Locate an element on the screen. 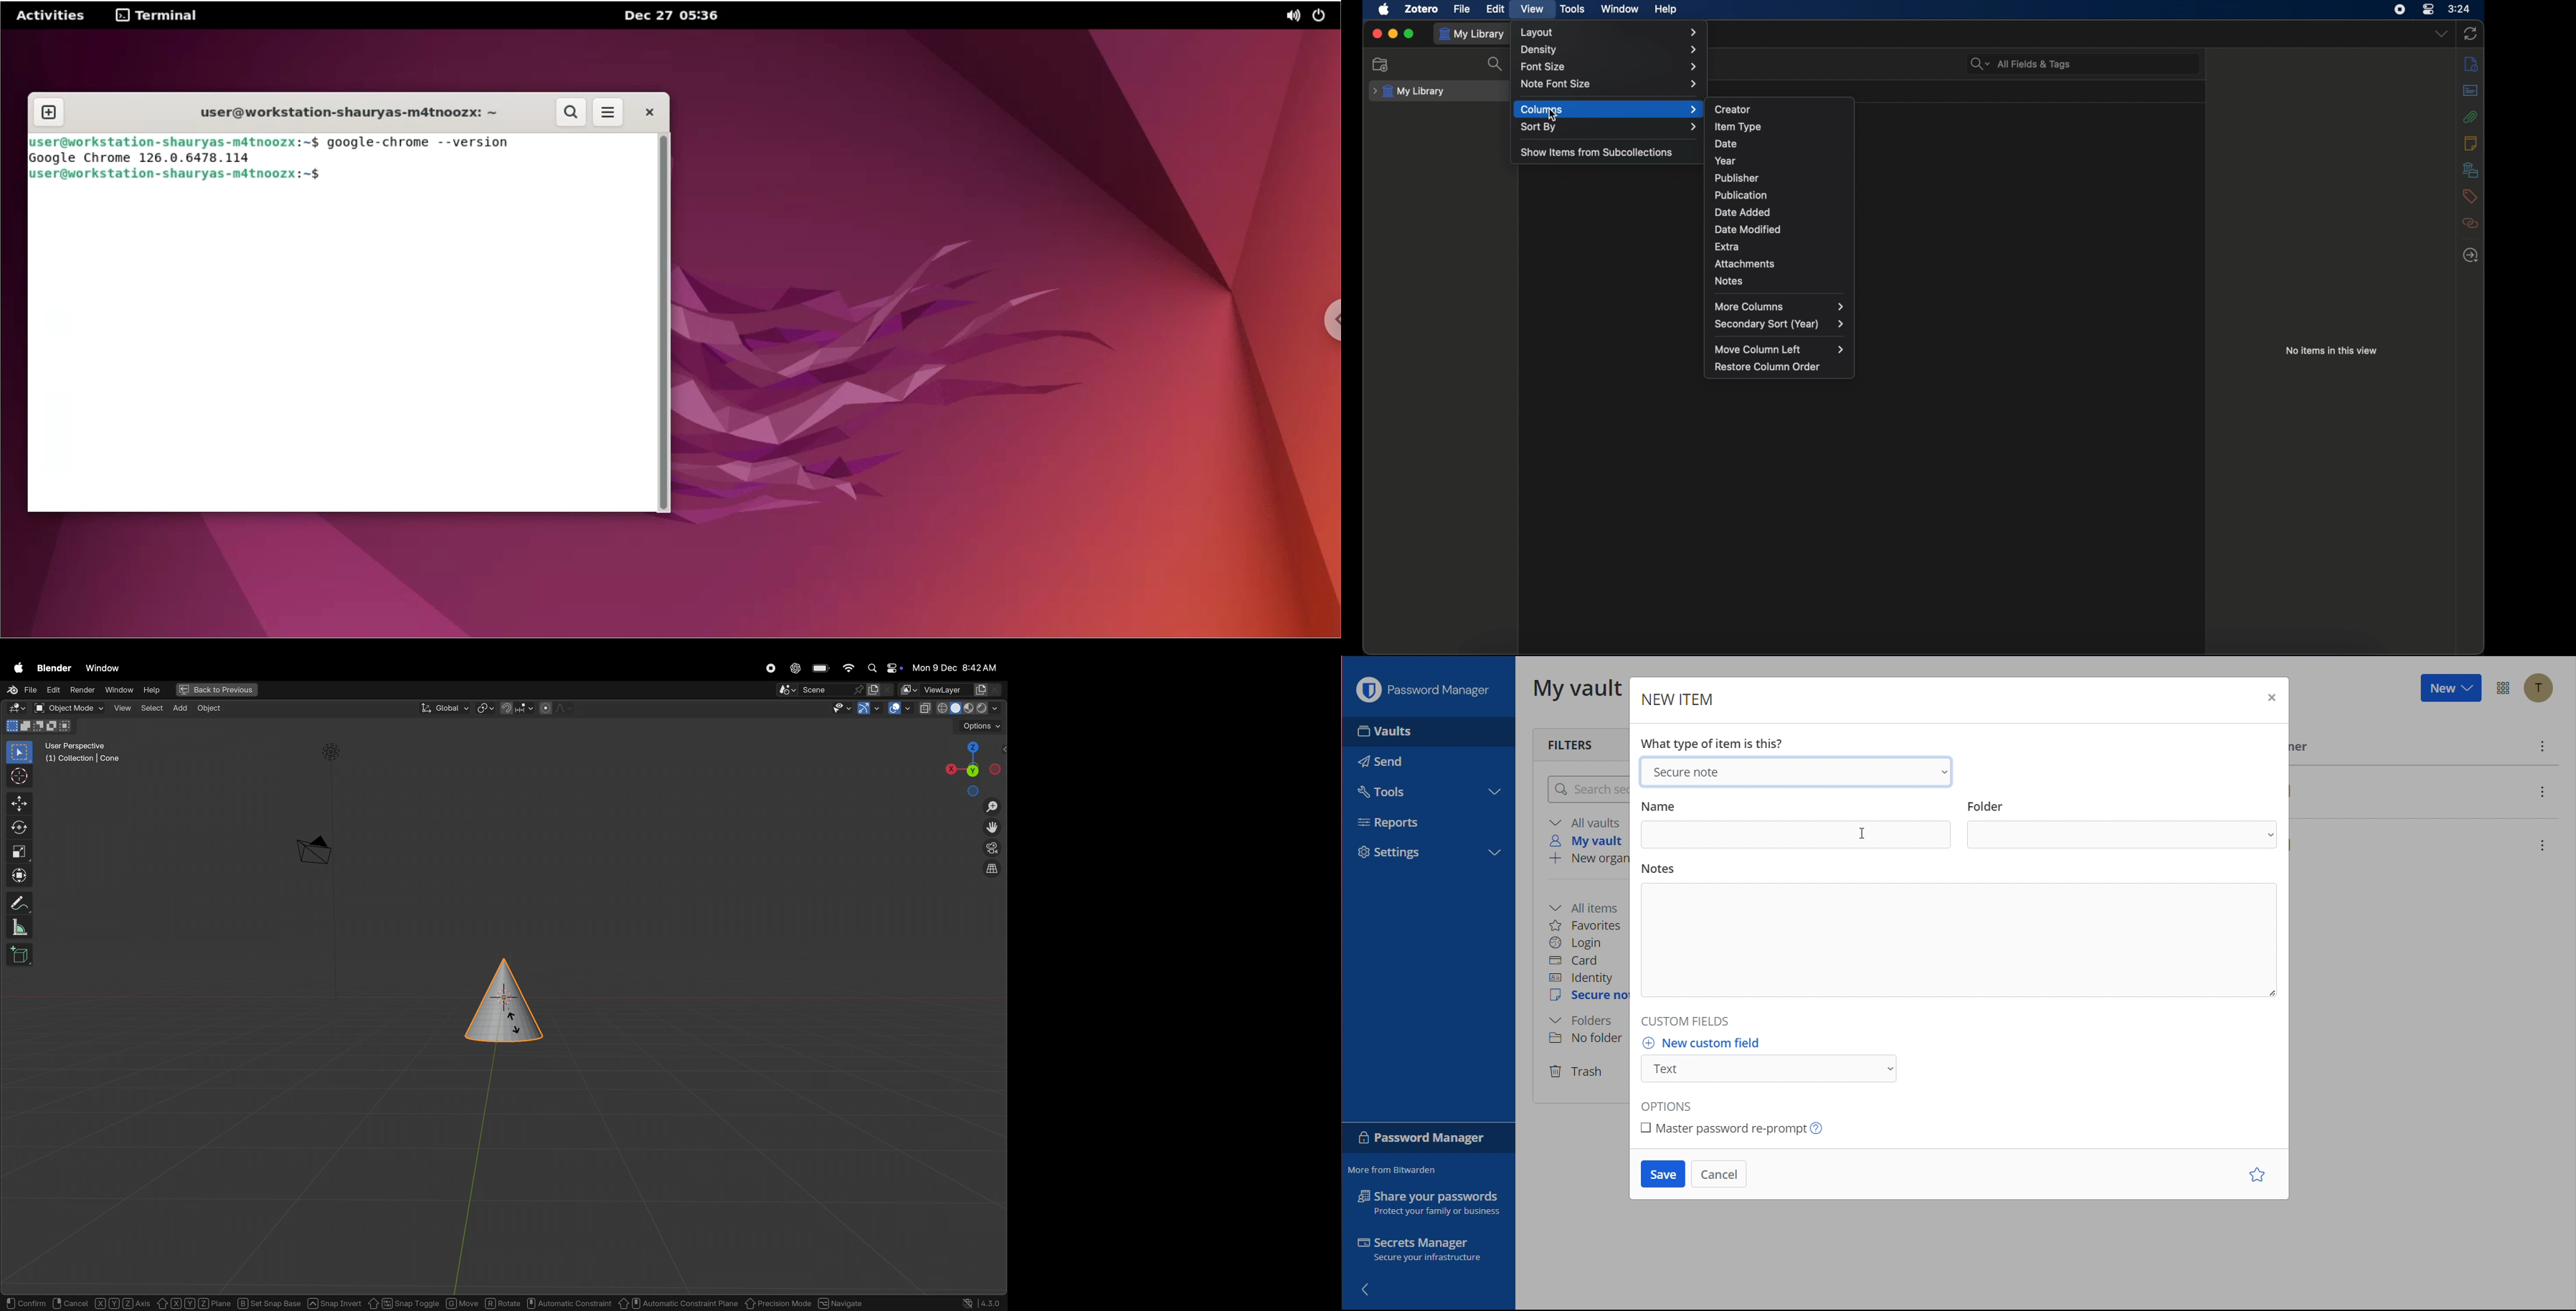 The width and height of the screenshot is (2576, 1316). extra is located at coordinates (1727, 246).